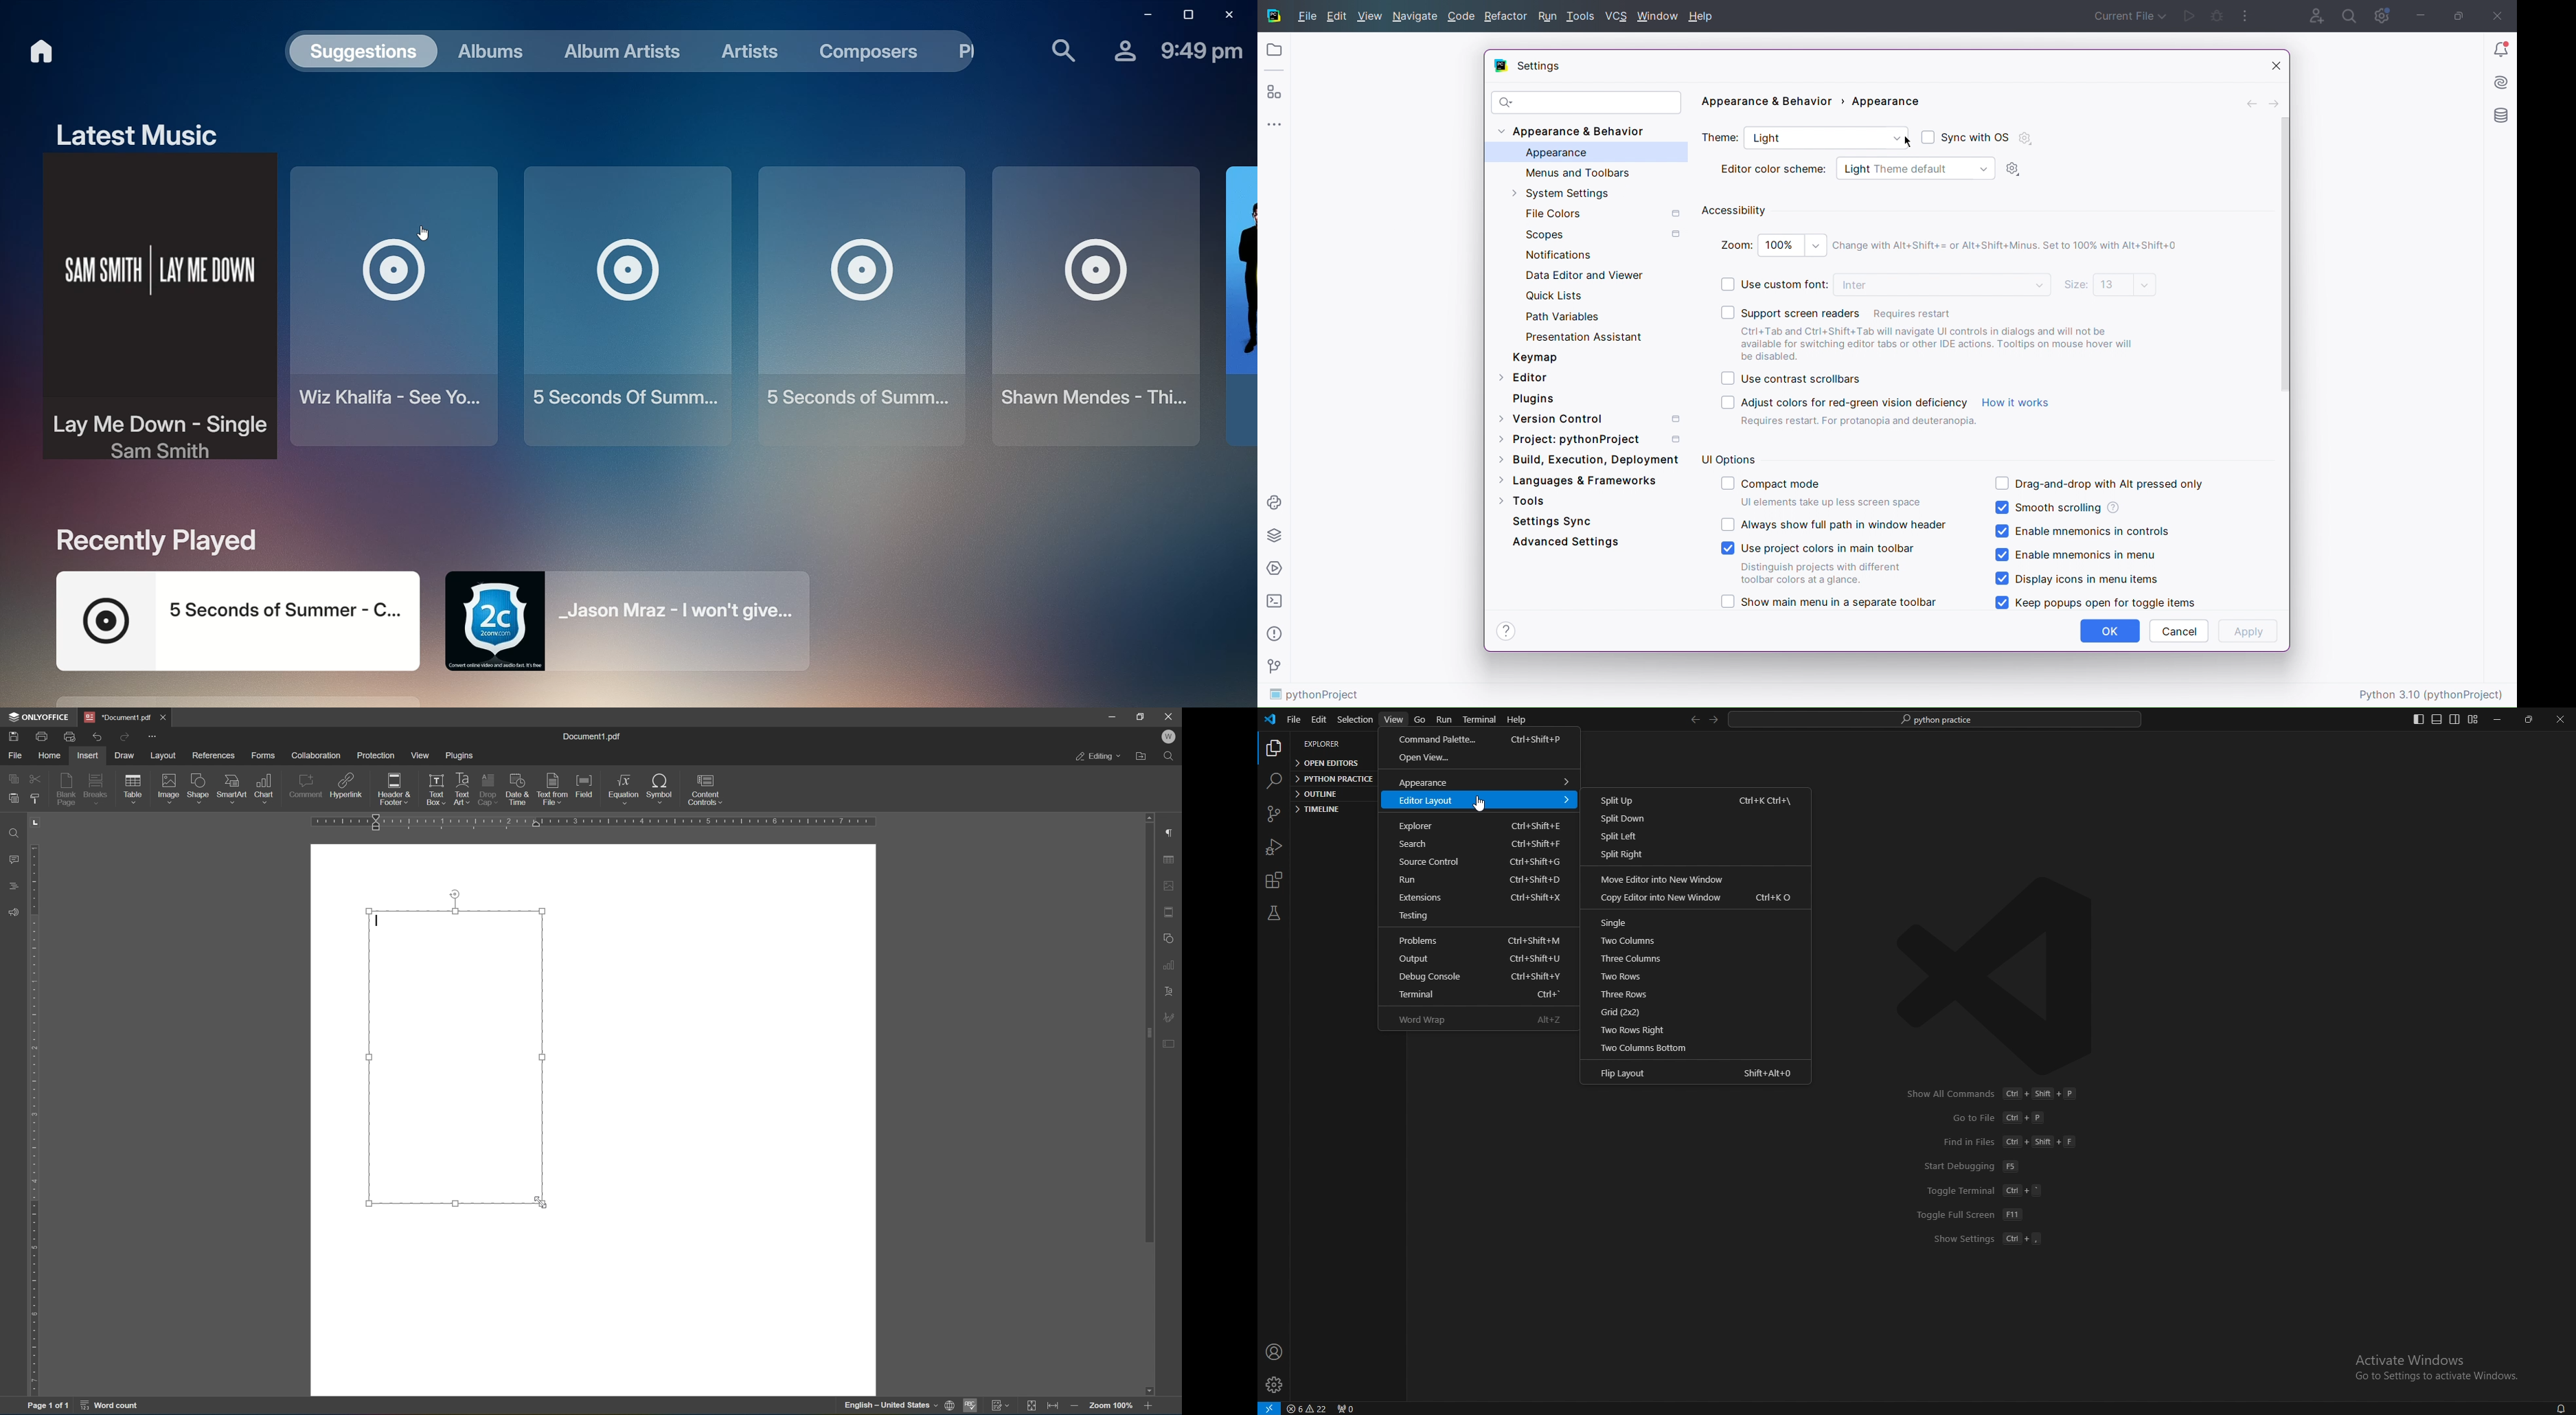  What do you see at coordinates (13, 778) in the screenshot?
I see `copy` at bounding box center [13, 778].